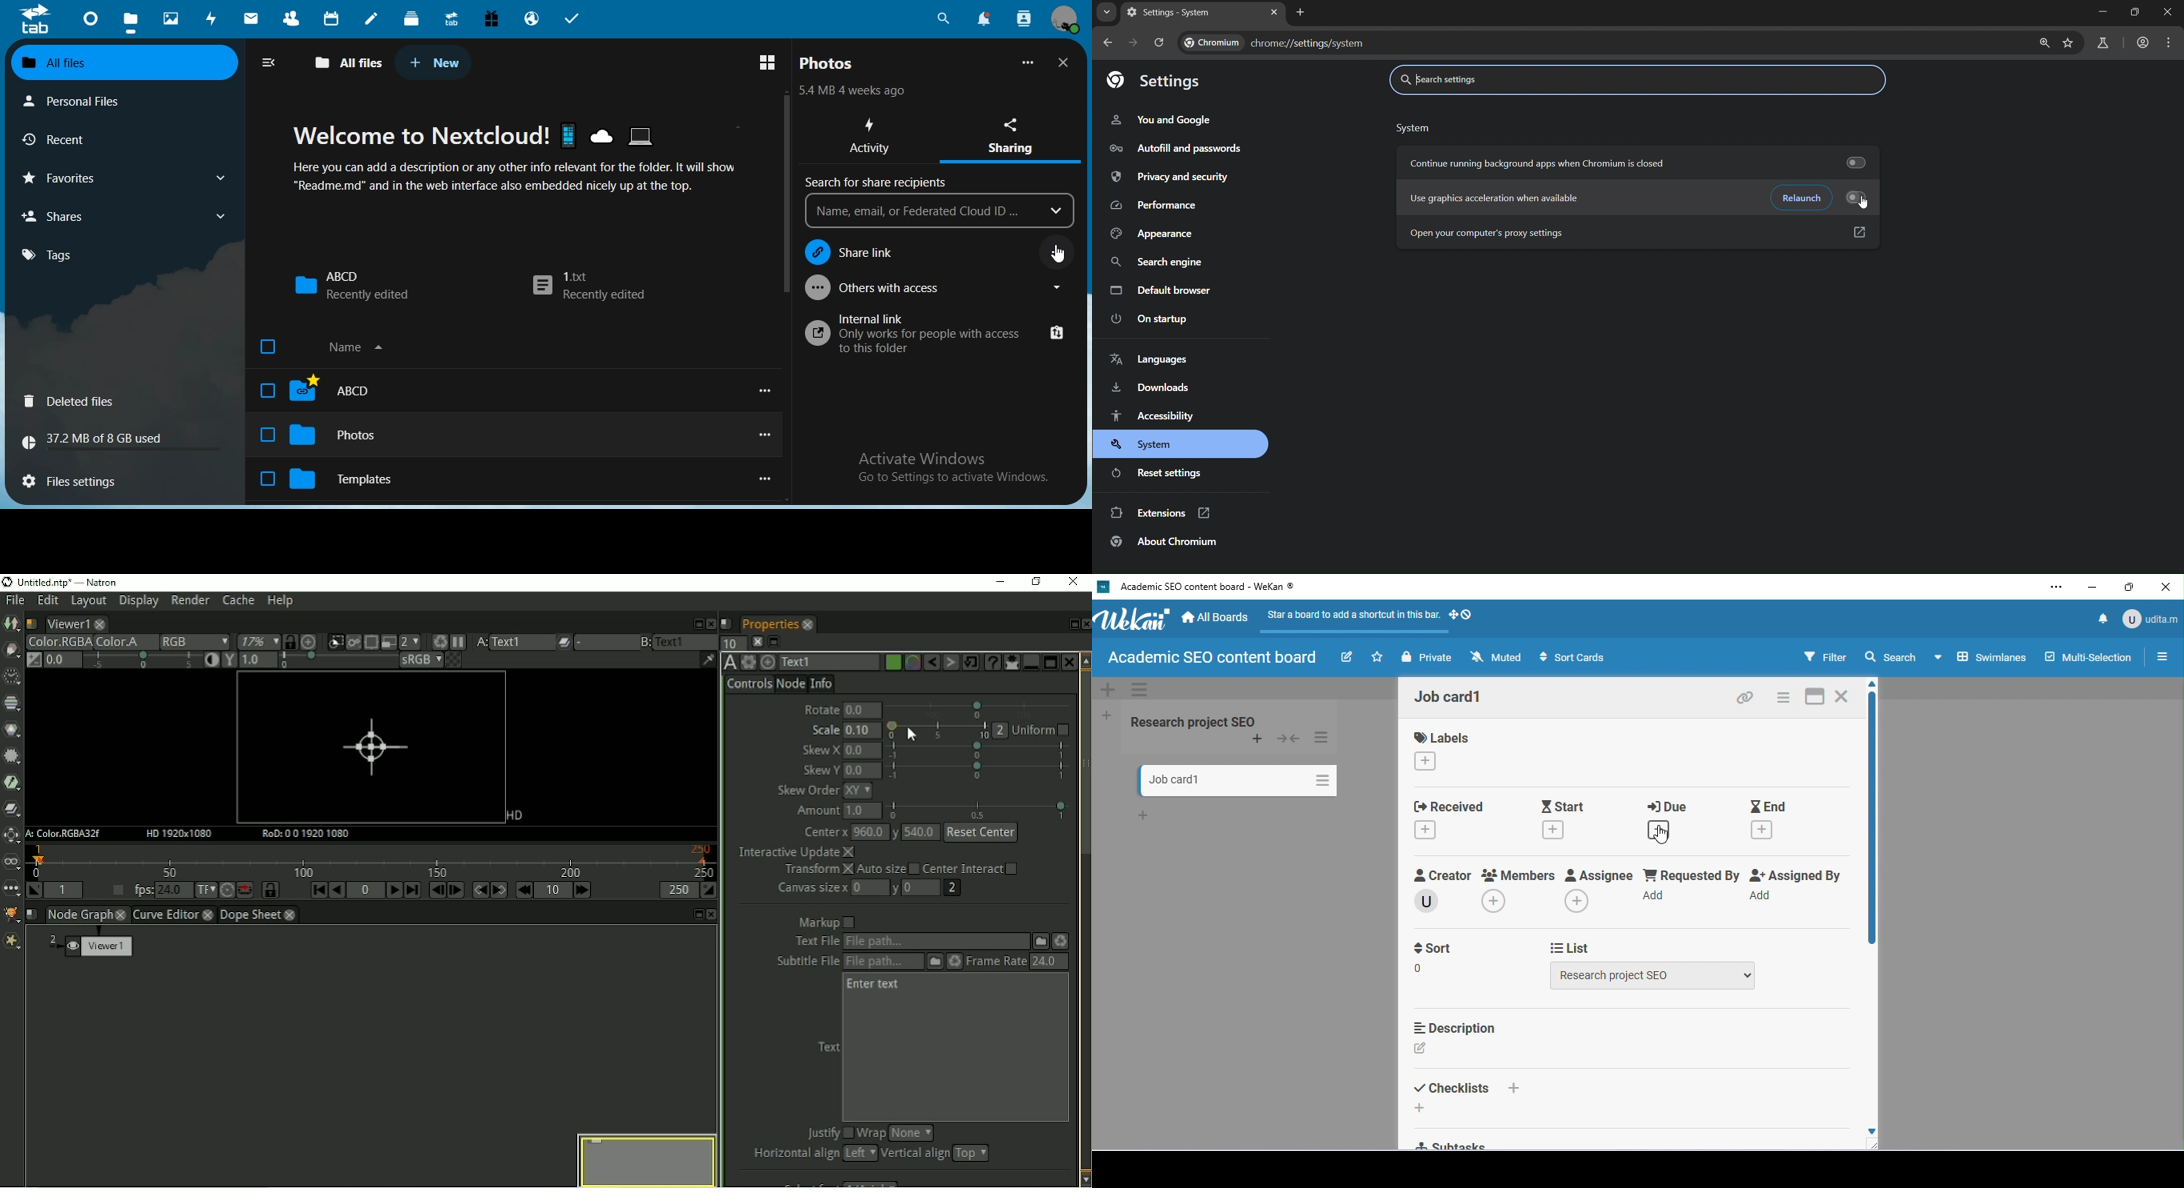 Image resolution: width=2184 pixels, height=1204 pixels. Describe the element at coordinates (1165, 540) in the screenshot. I see `about chromium` at that location.